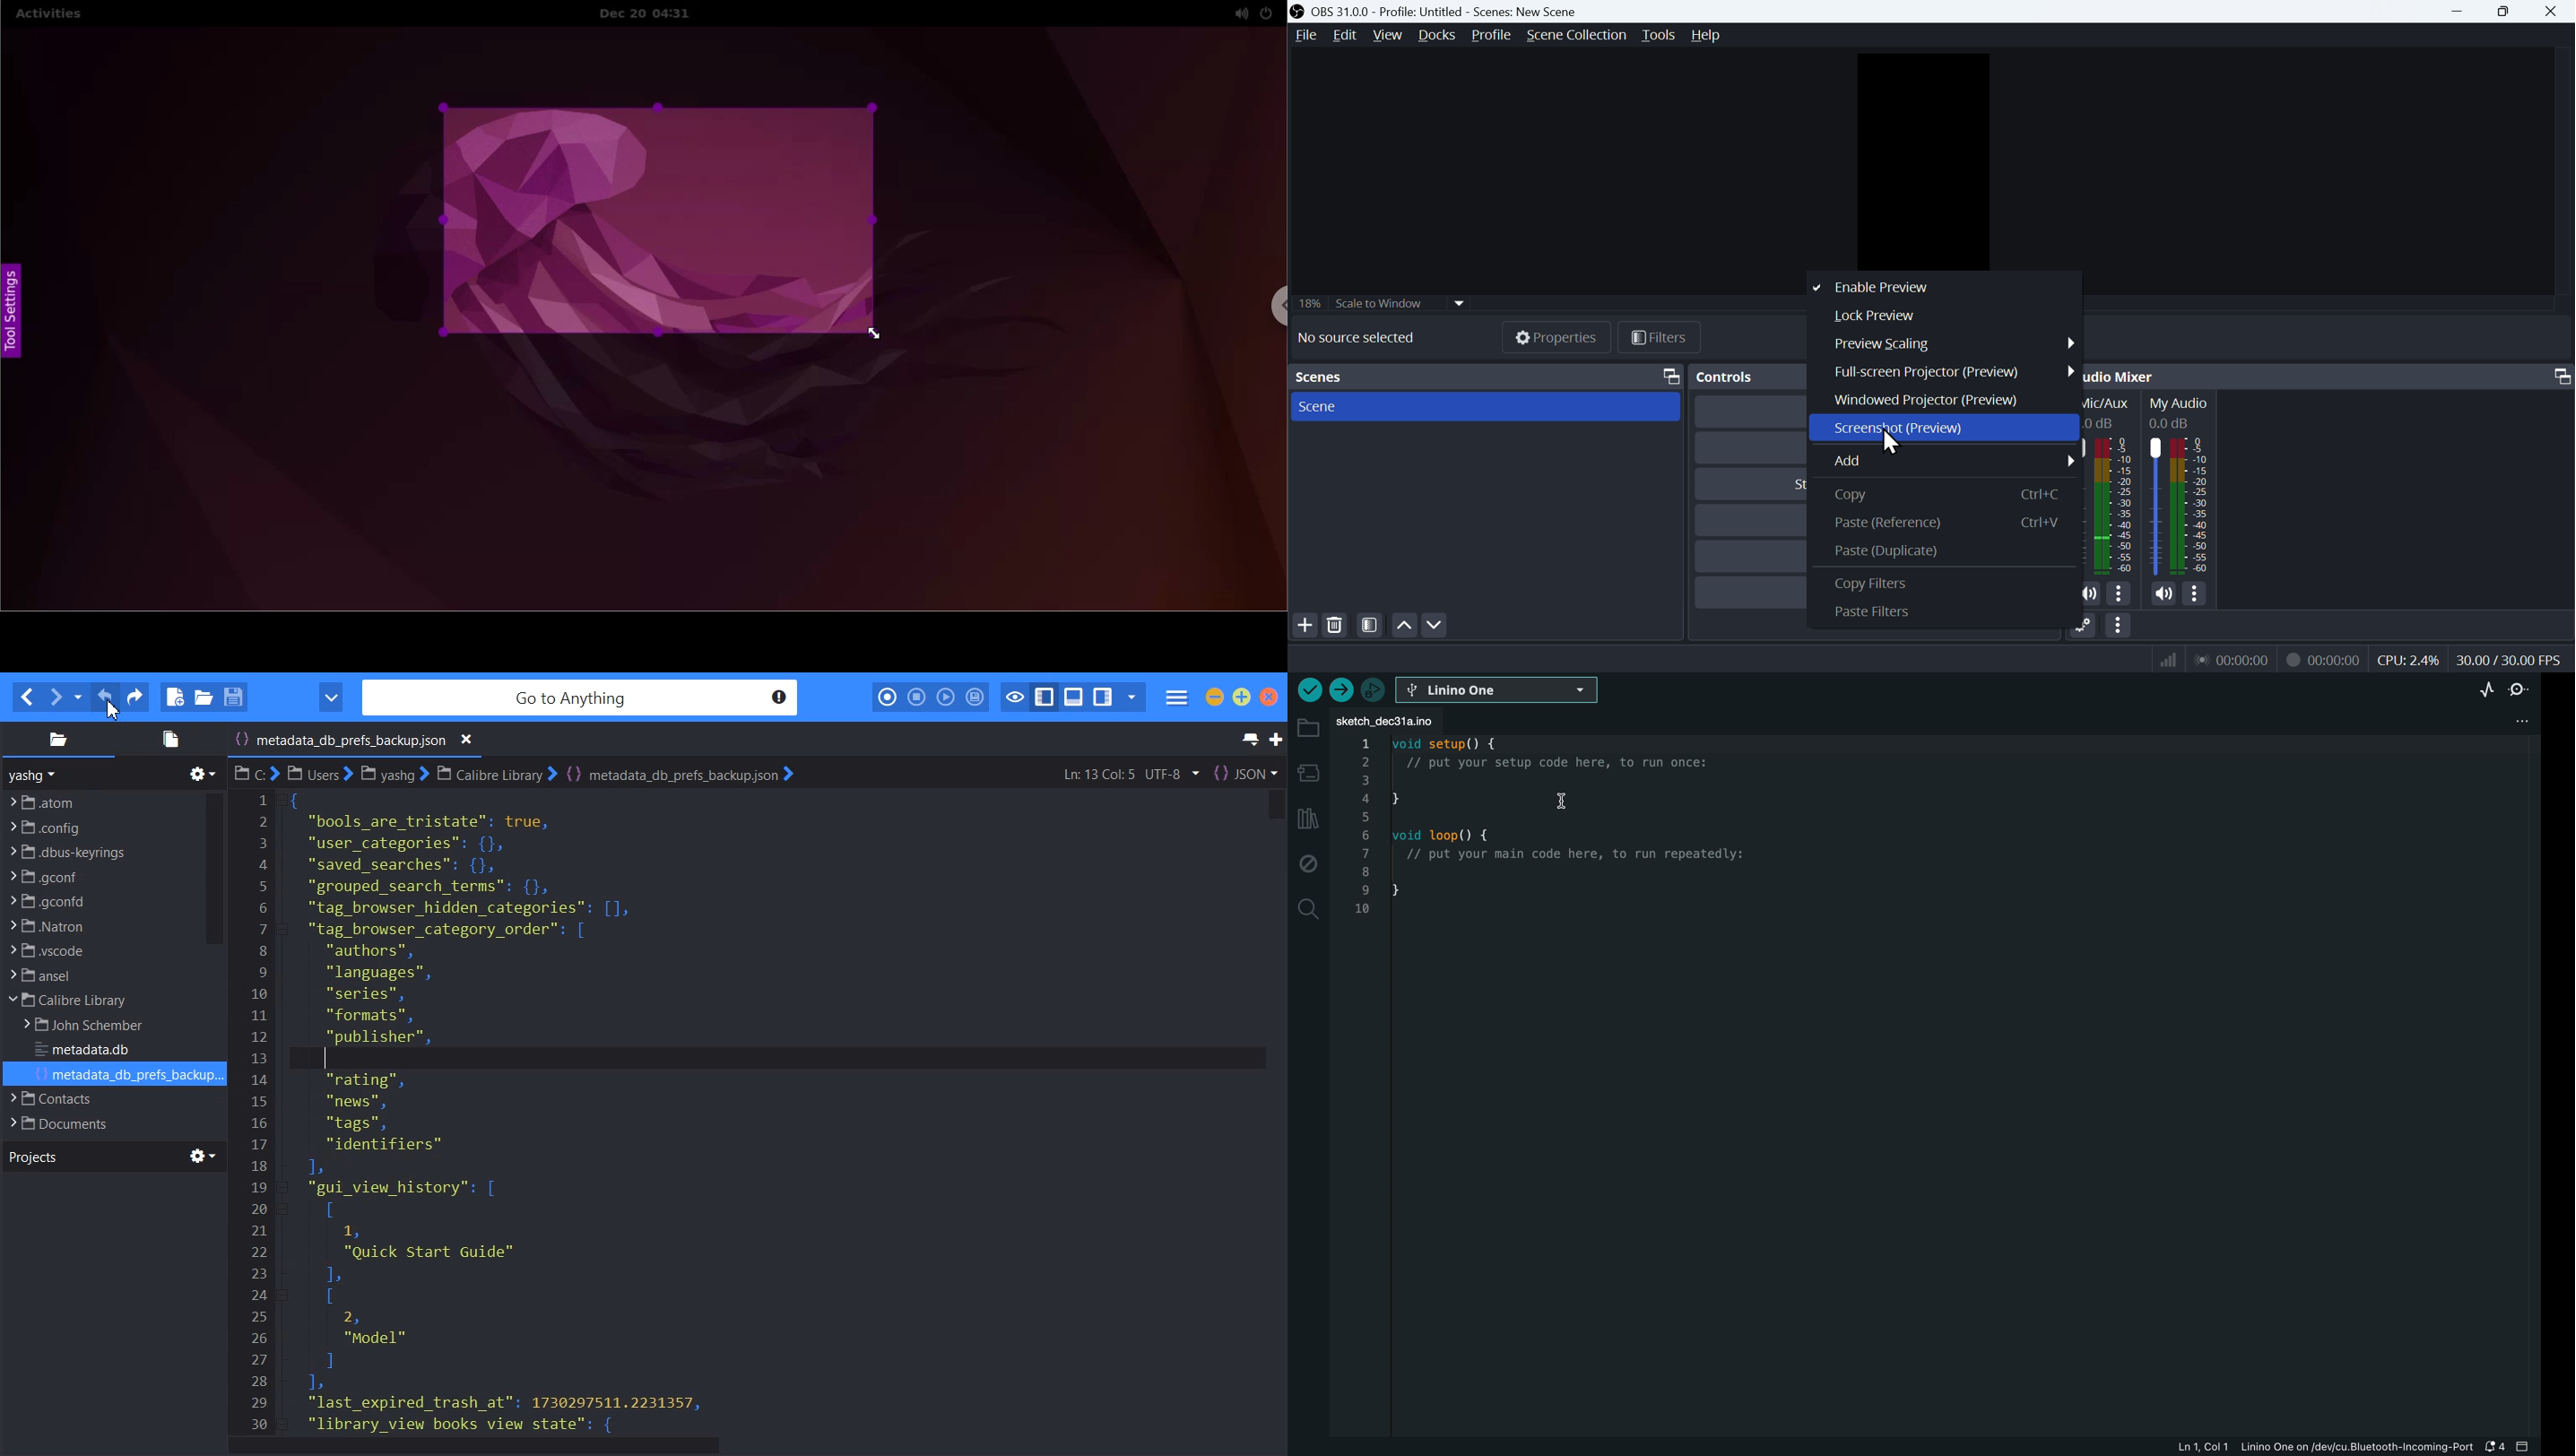  What do you see at coordinates (2457, 11) in the screenshot?
I see `Minimize` at bounding box center [2457, 11].